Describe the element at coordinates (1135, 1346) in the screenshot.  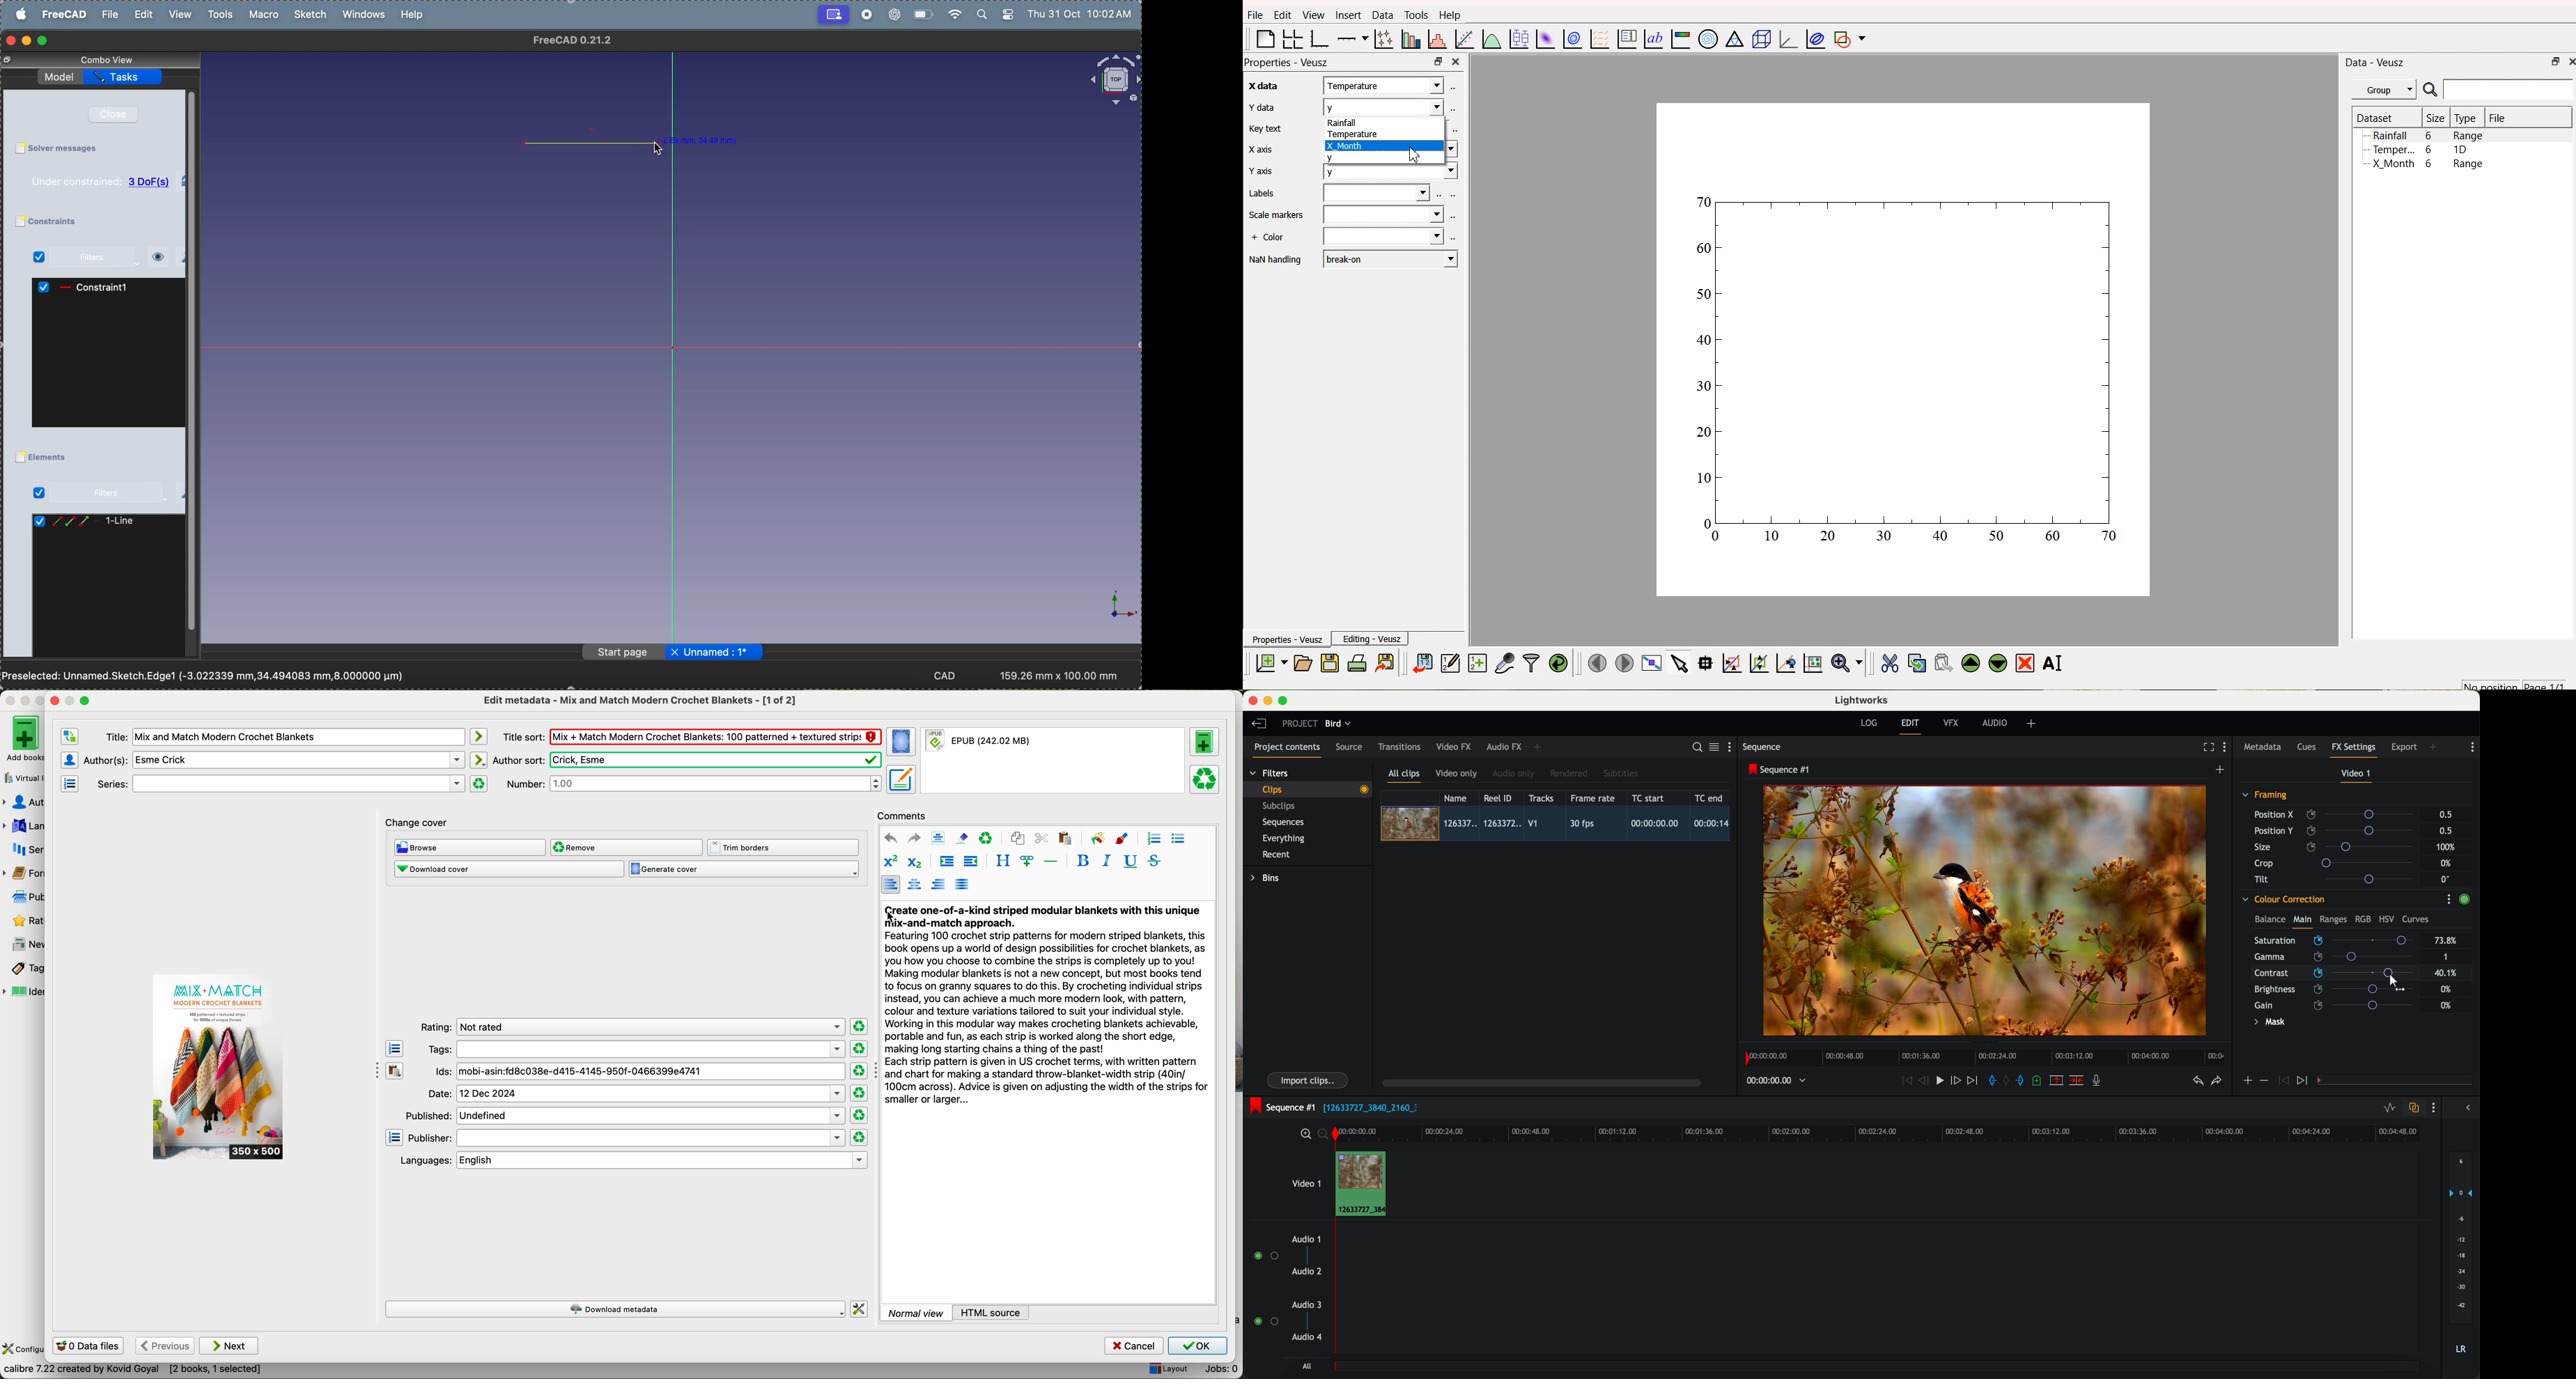
I see `cancel` at that location.